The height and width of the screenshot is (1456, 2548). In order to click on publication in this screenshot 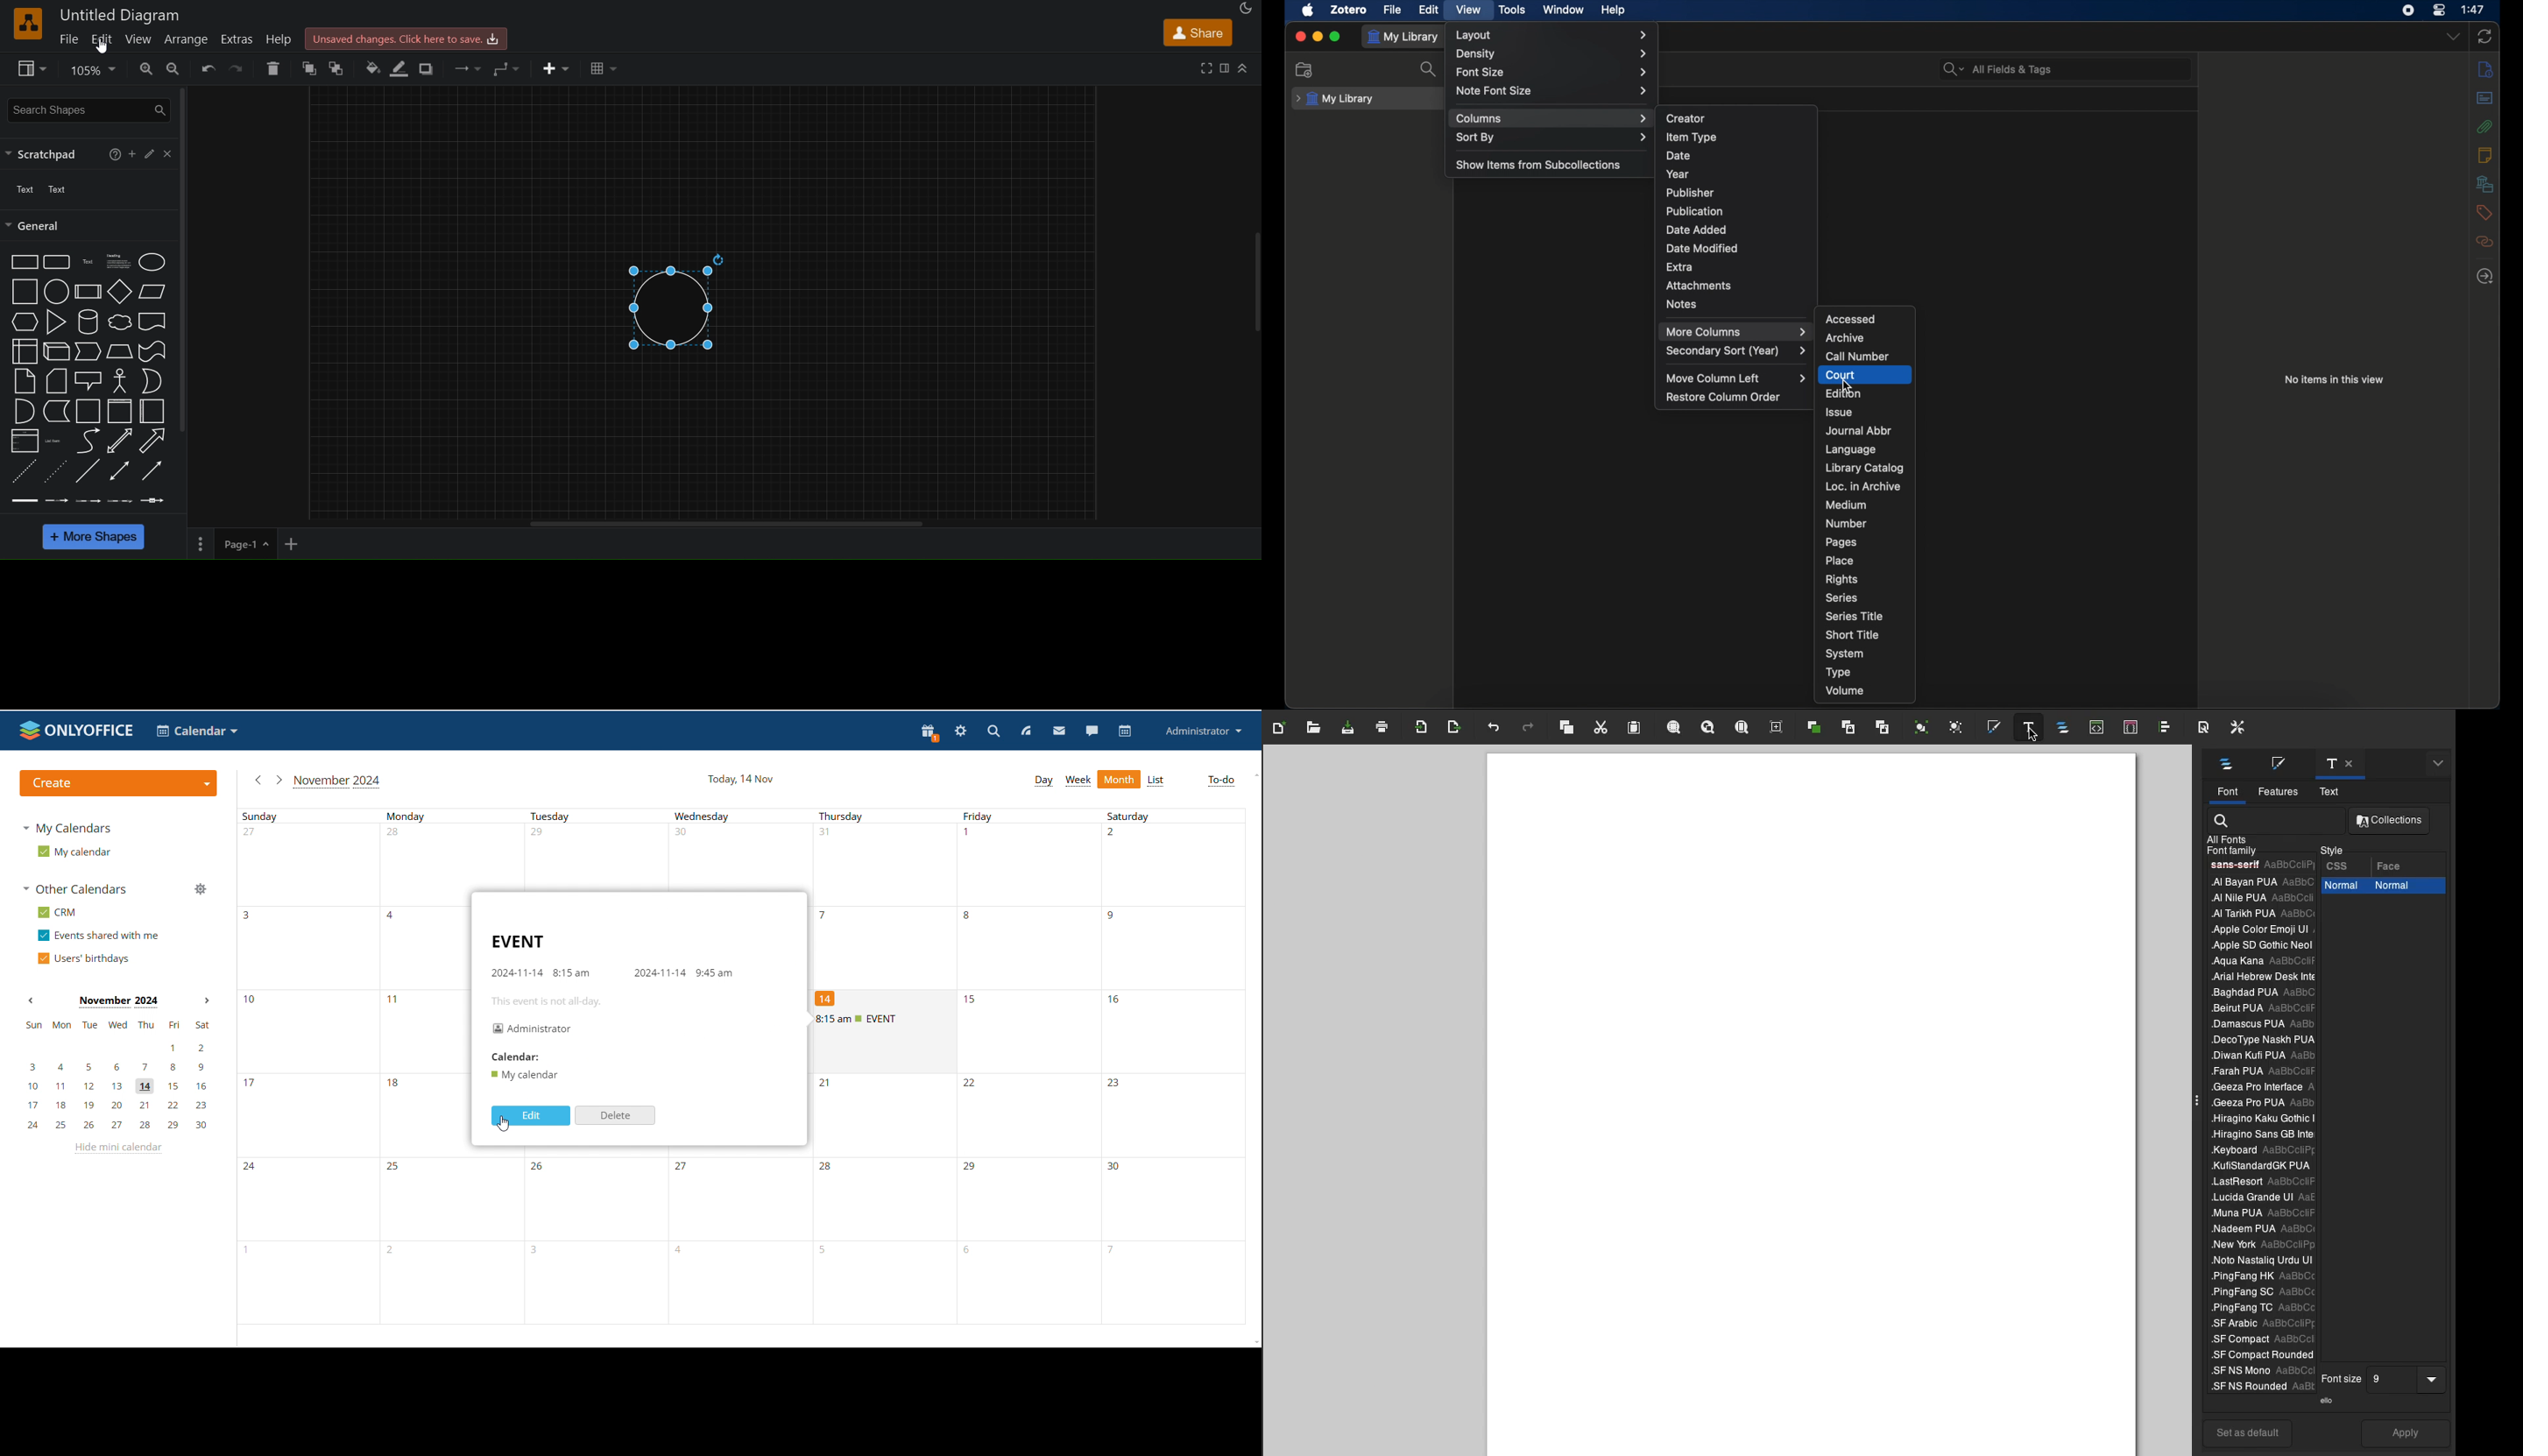, I will do `click(1696, 211)`.